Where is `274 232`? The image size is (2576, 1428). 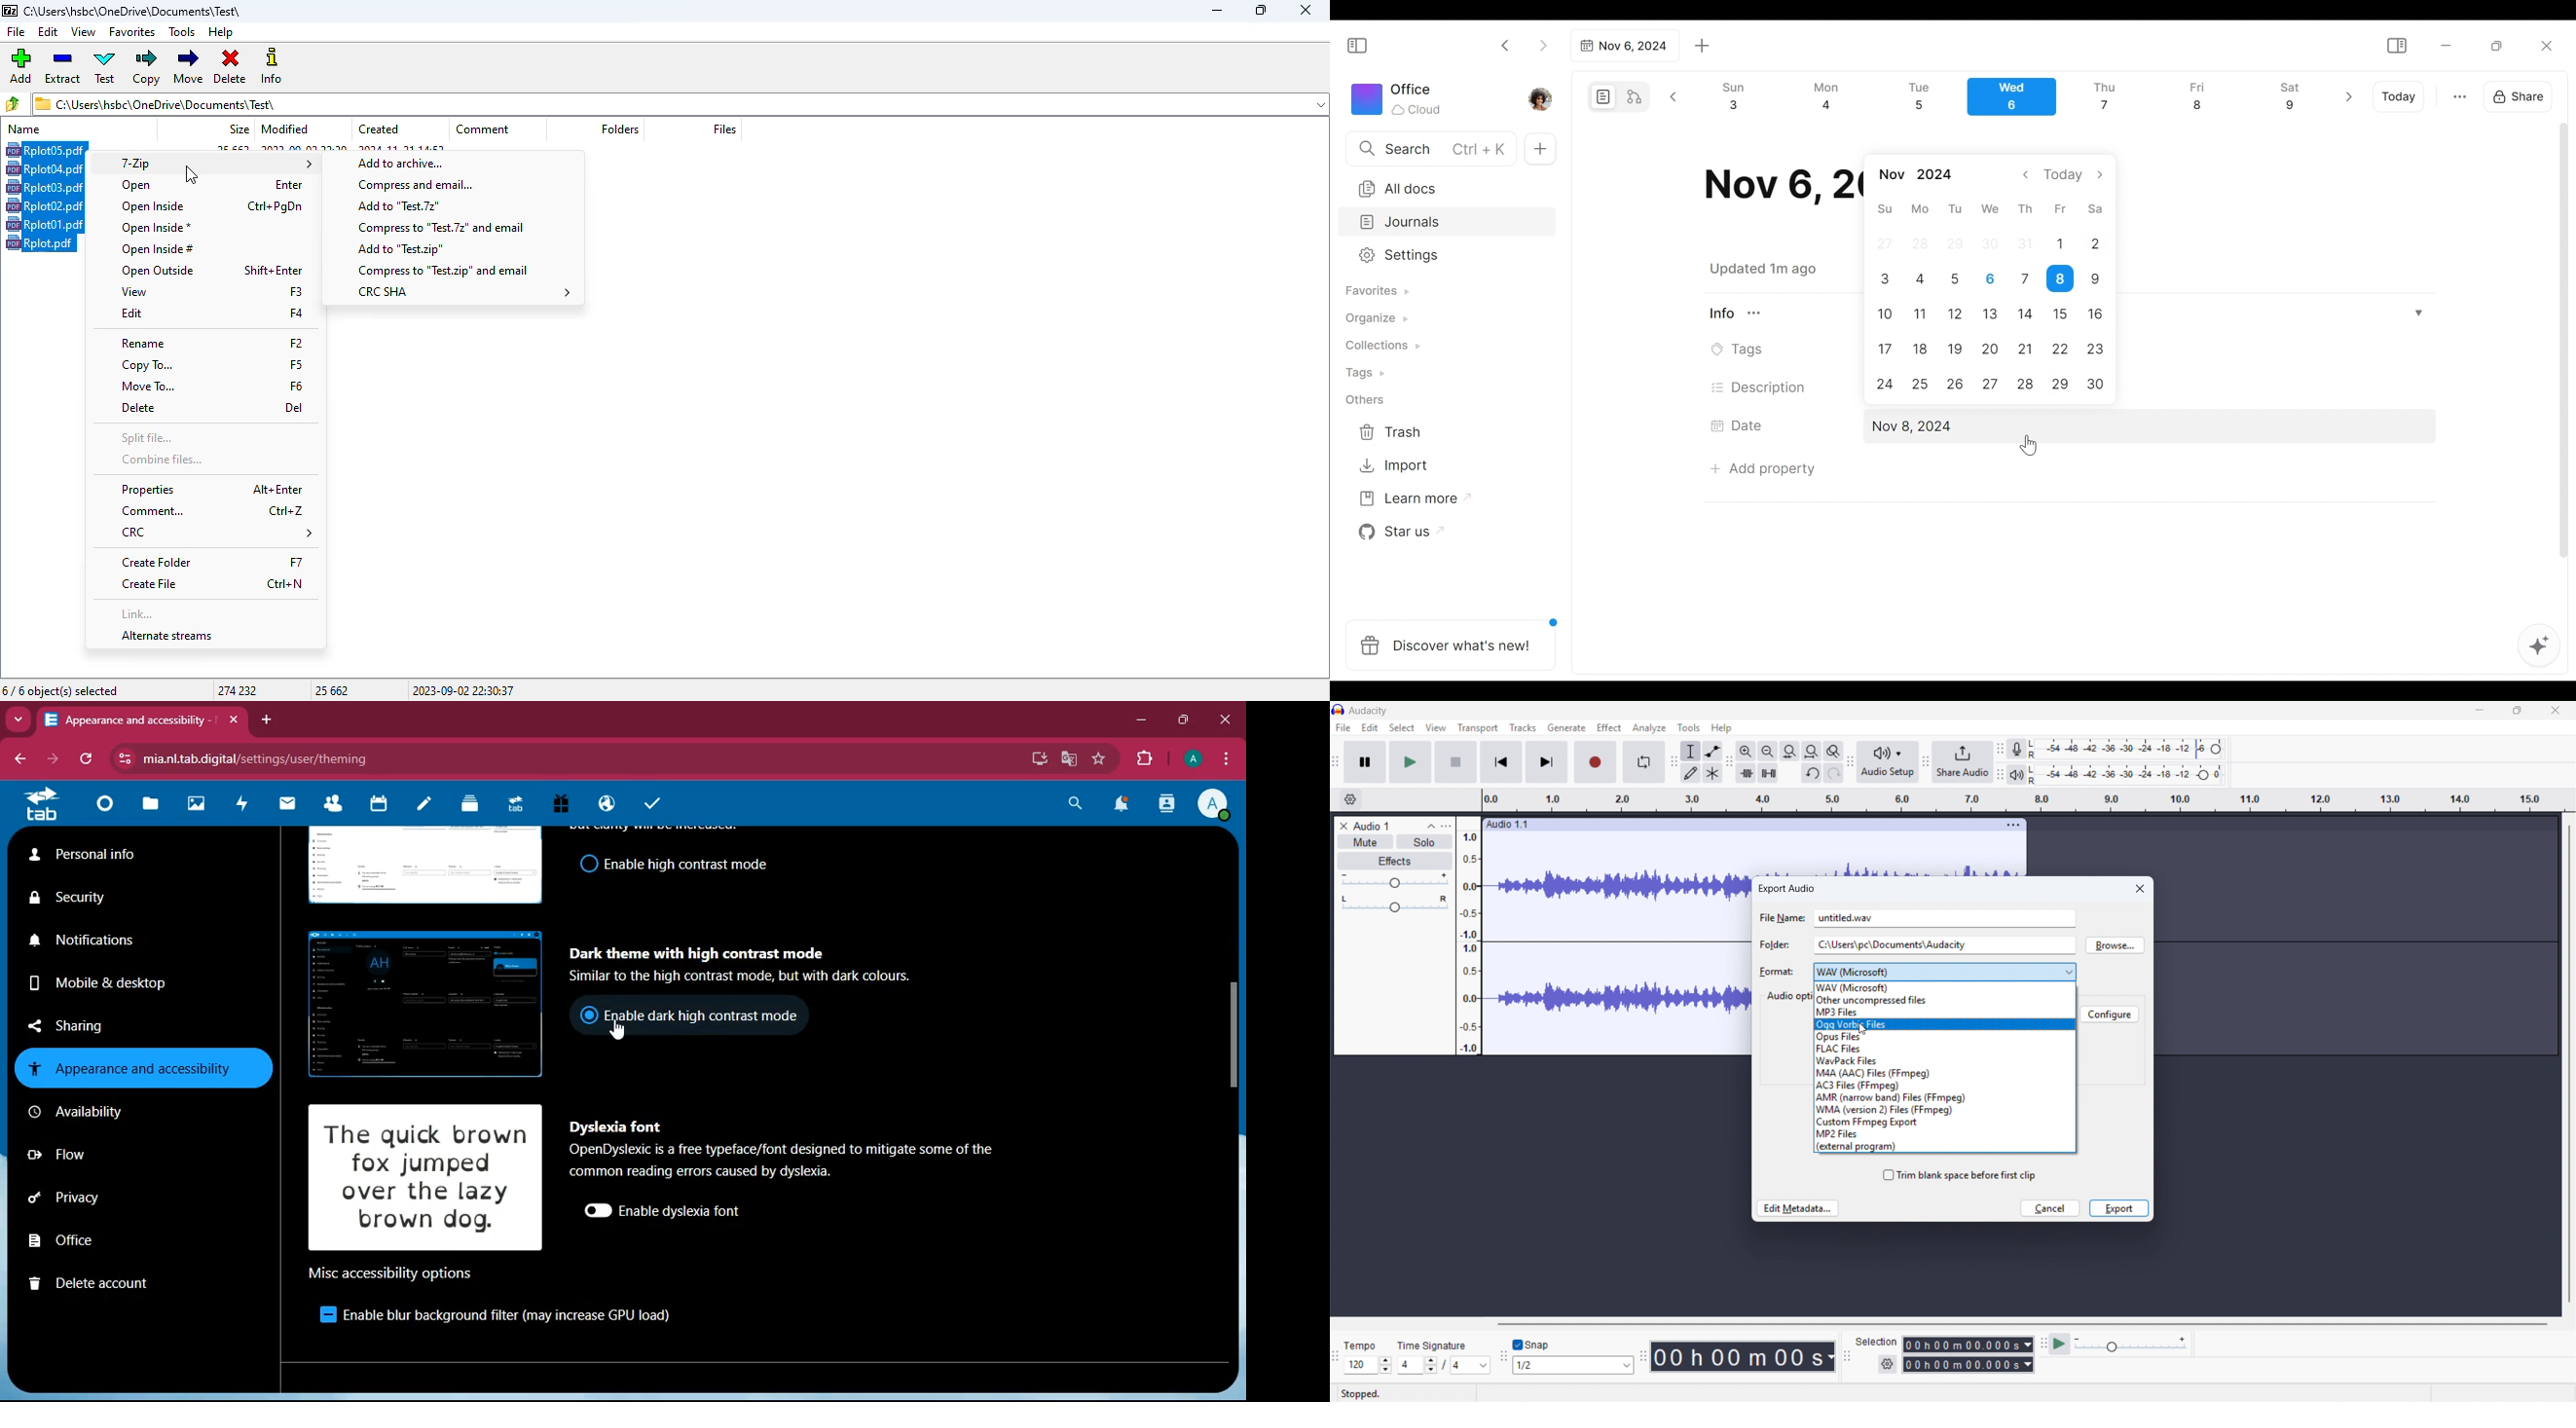 274 232 is located at coordinates (237, 690).